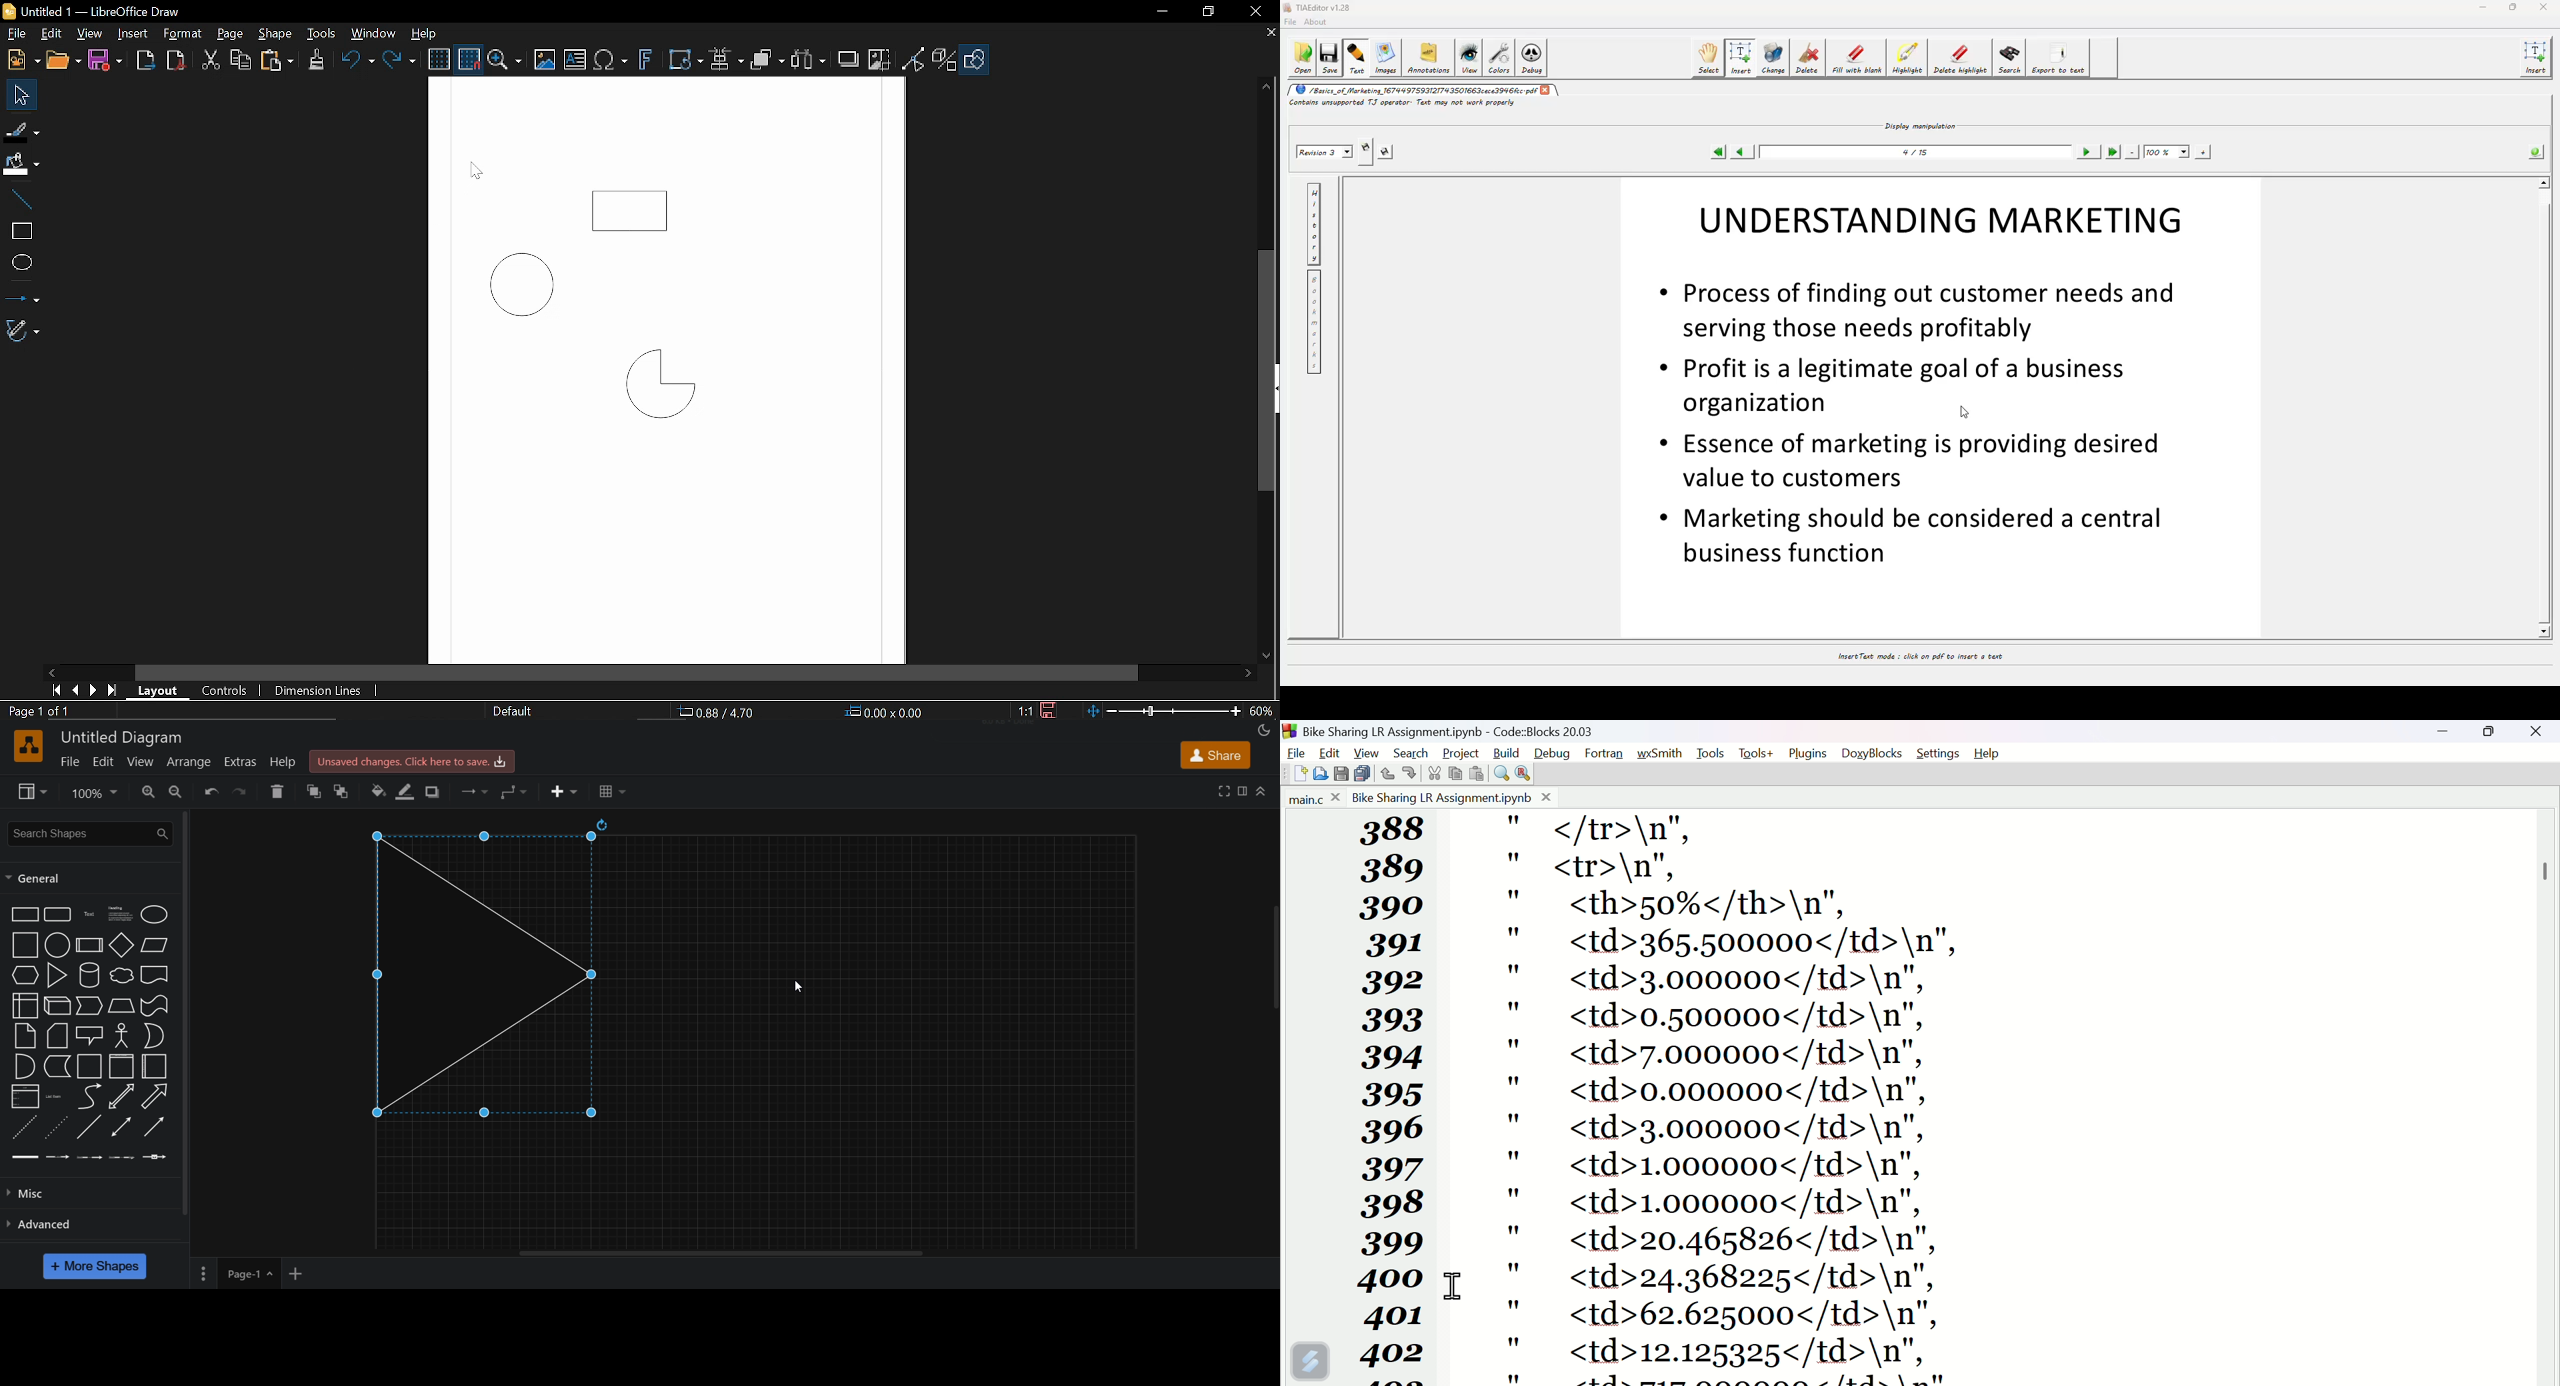  I want to click on cursor, so click(801, 987).